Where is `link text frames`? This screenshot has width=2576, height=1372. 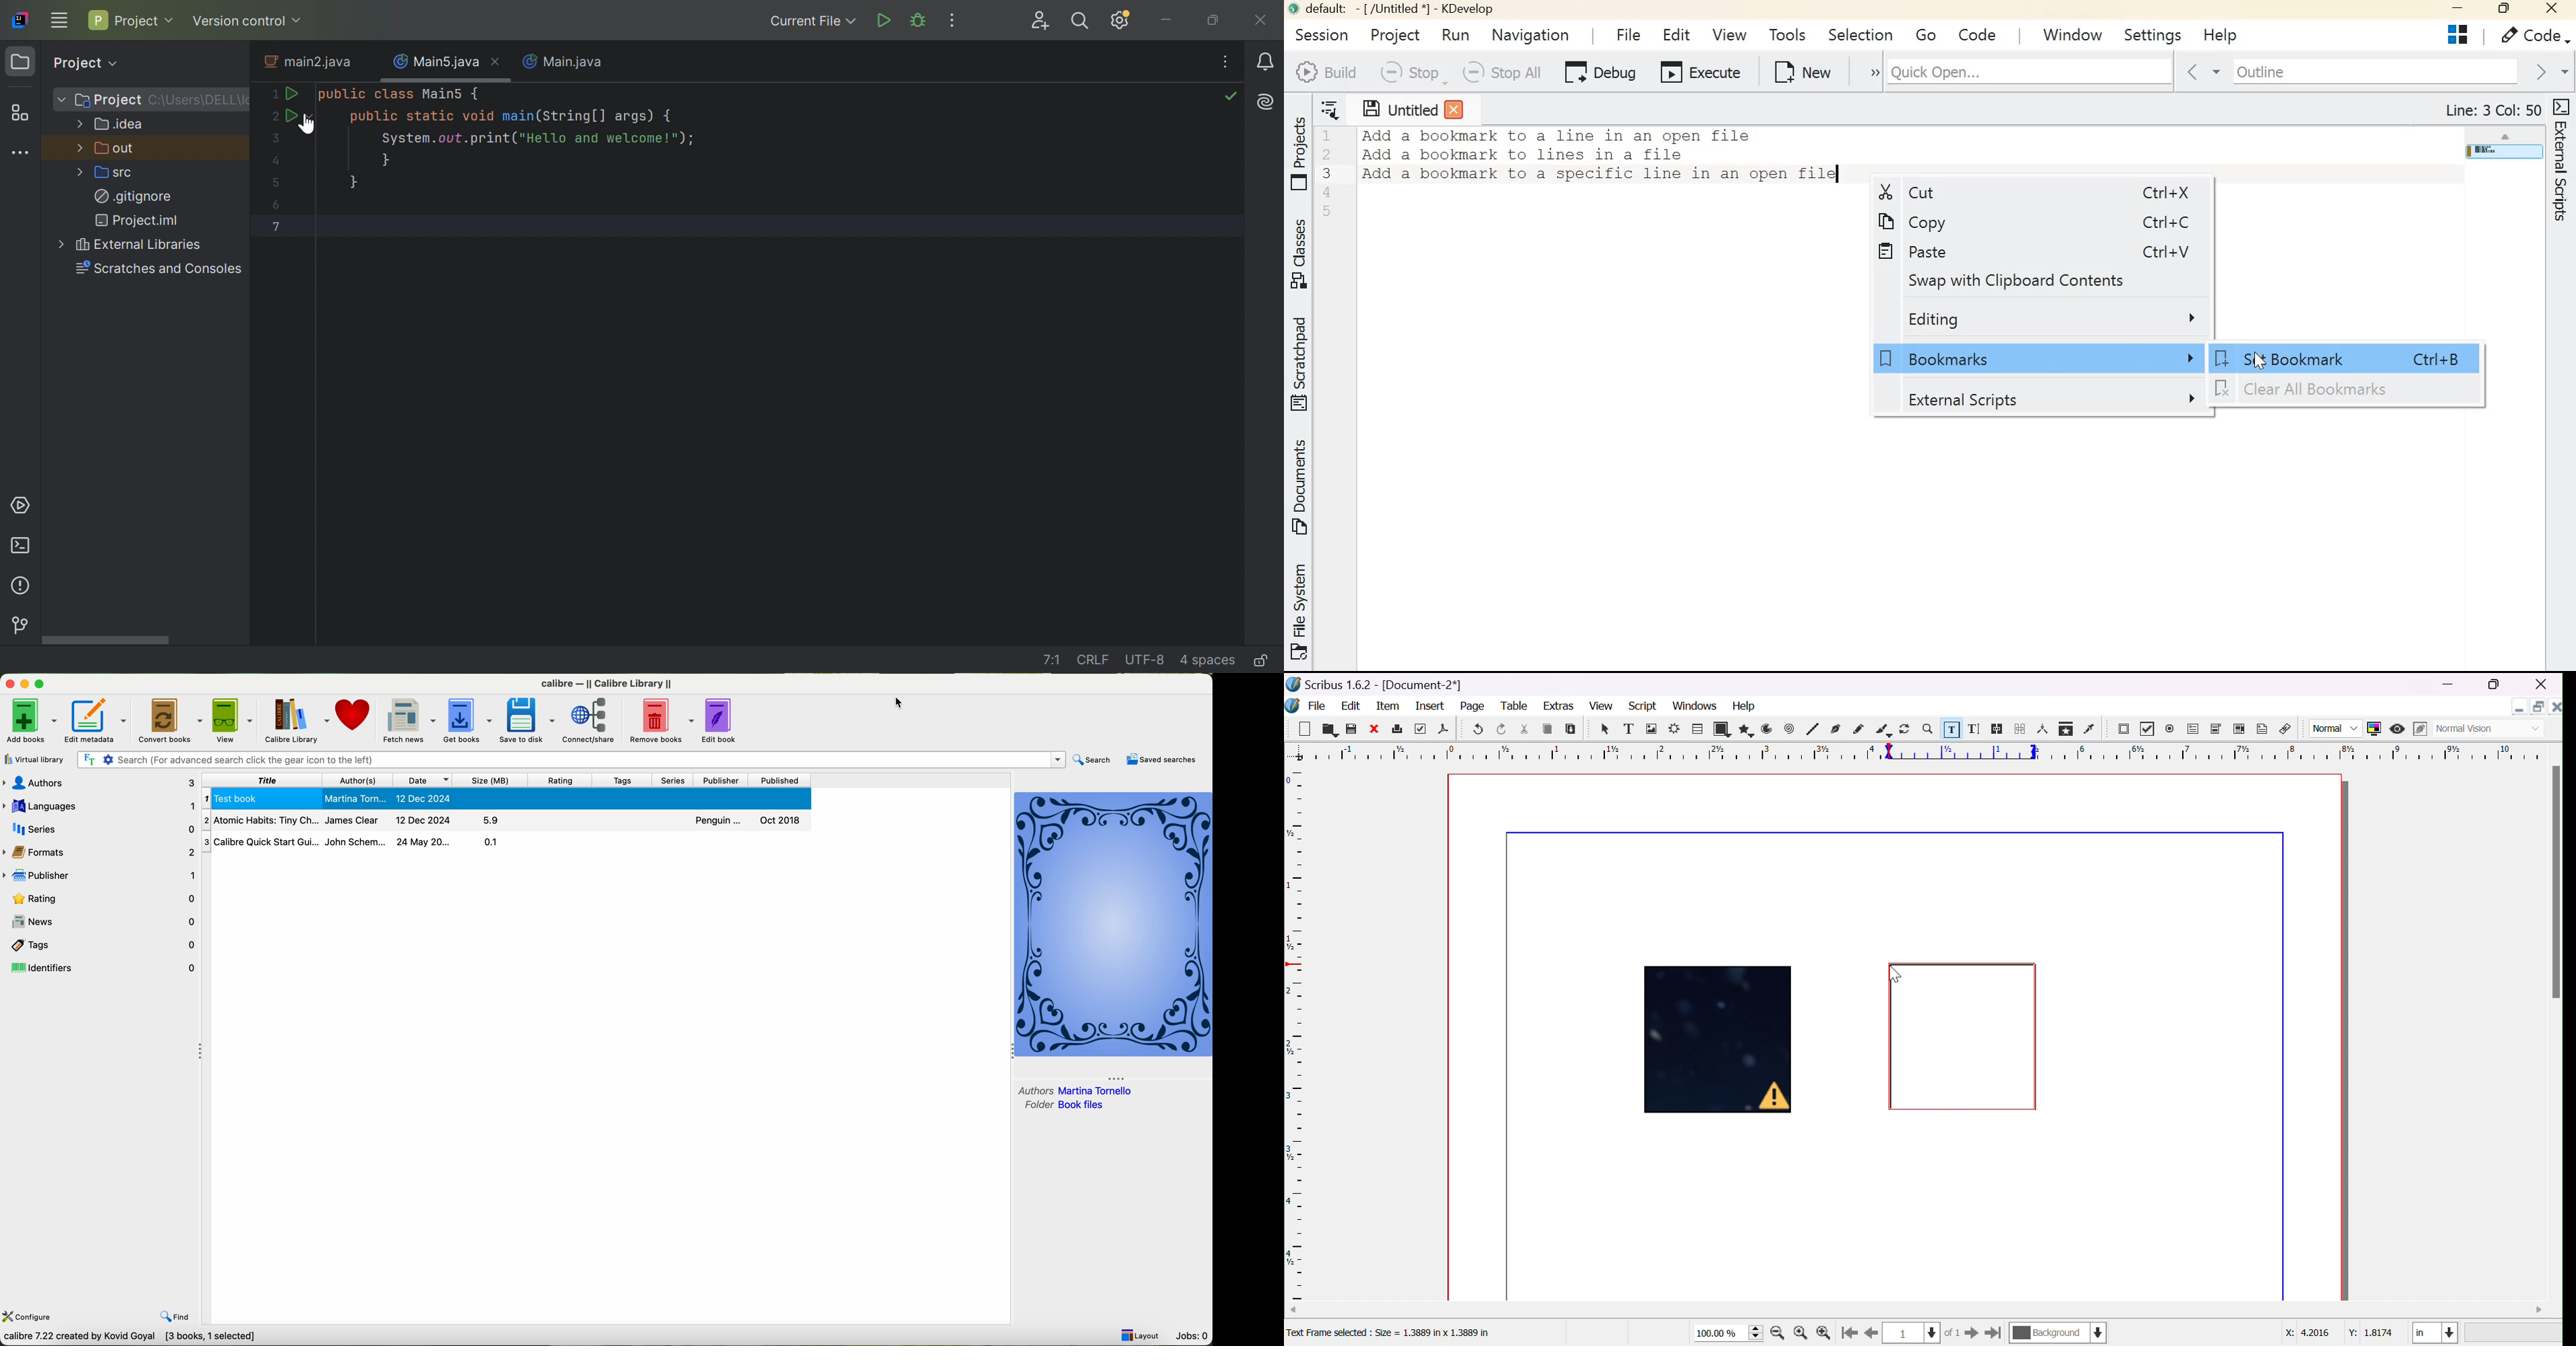
link text frames is located at coordinates (1998, 729).